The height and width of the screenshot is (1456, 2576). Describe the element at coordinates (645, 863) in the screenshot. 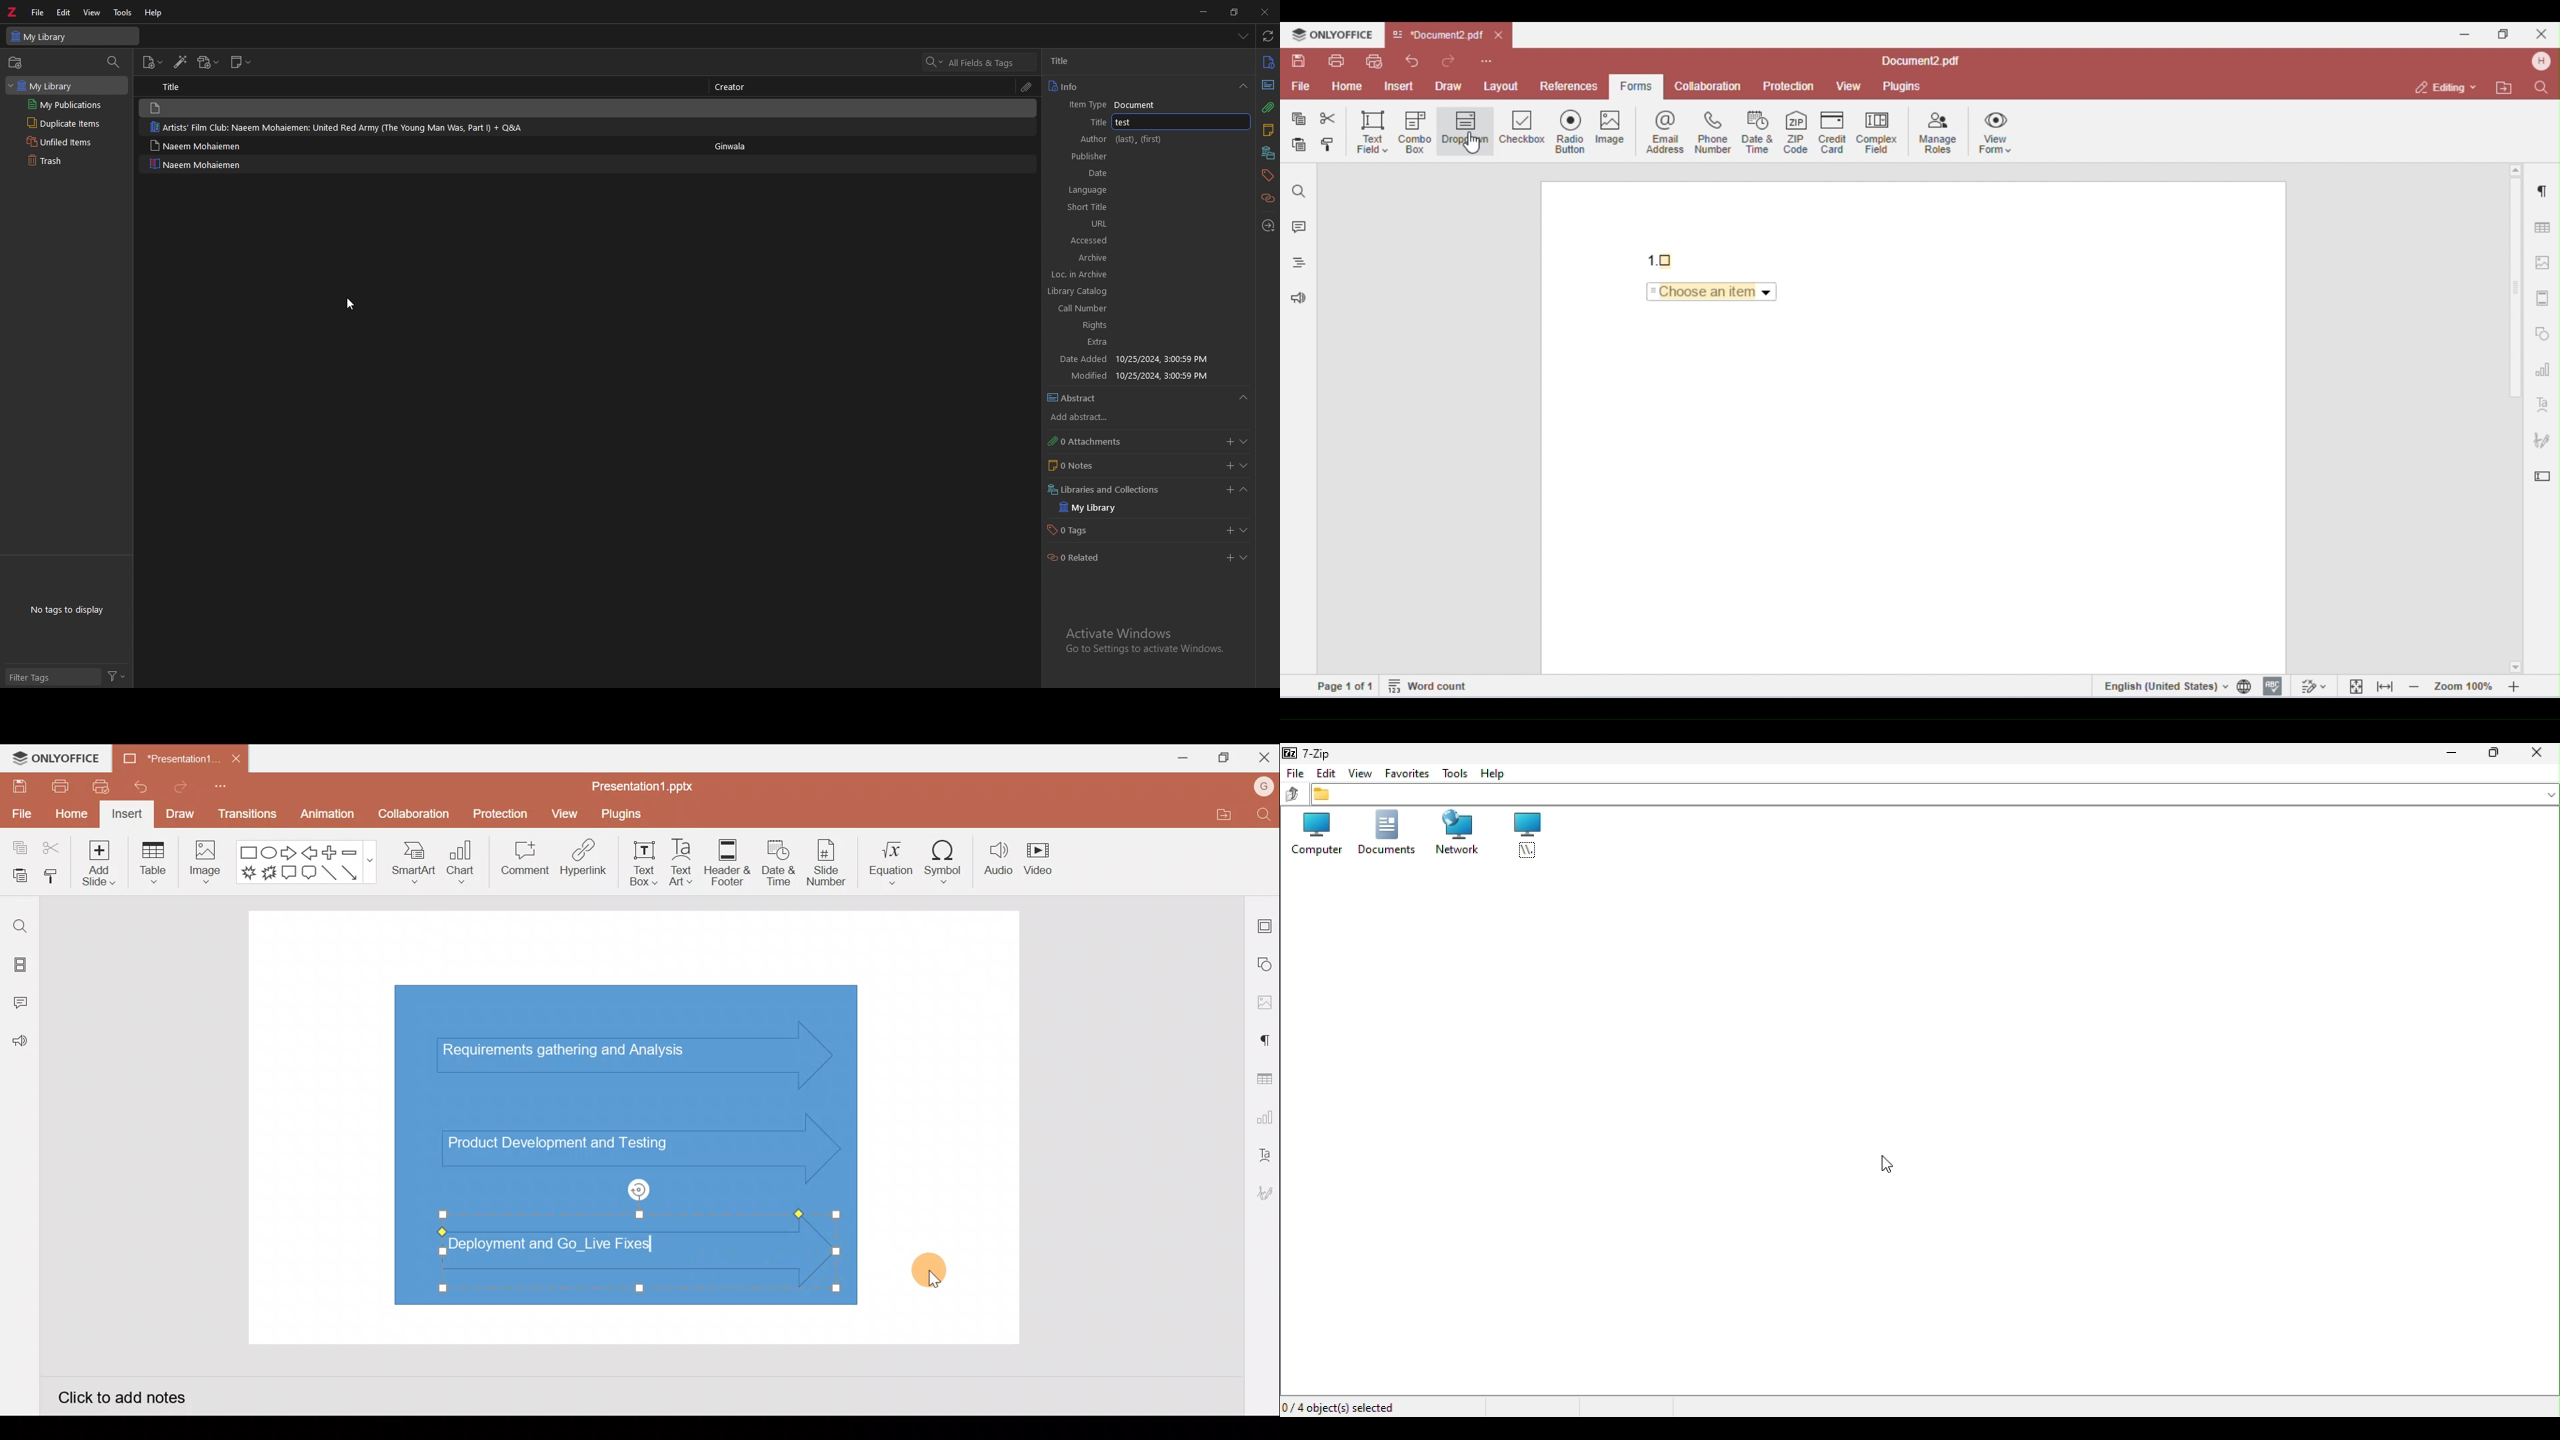

I see `Text box` at that location.